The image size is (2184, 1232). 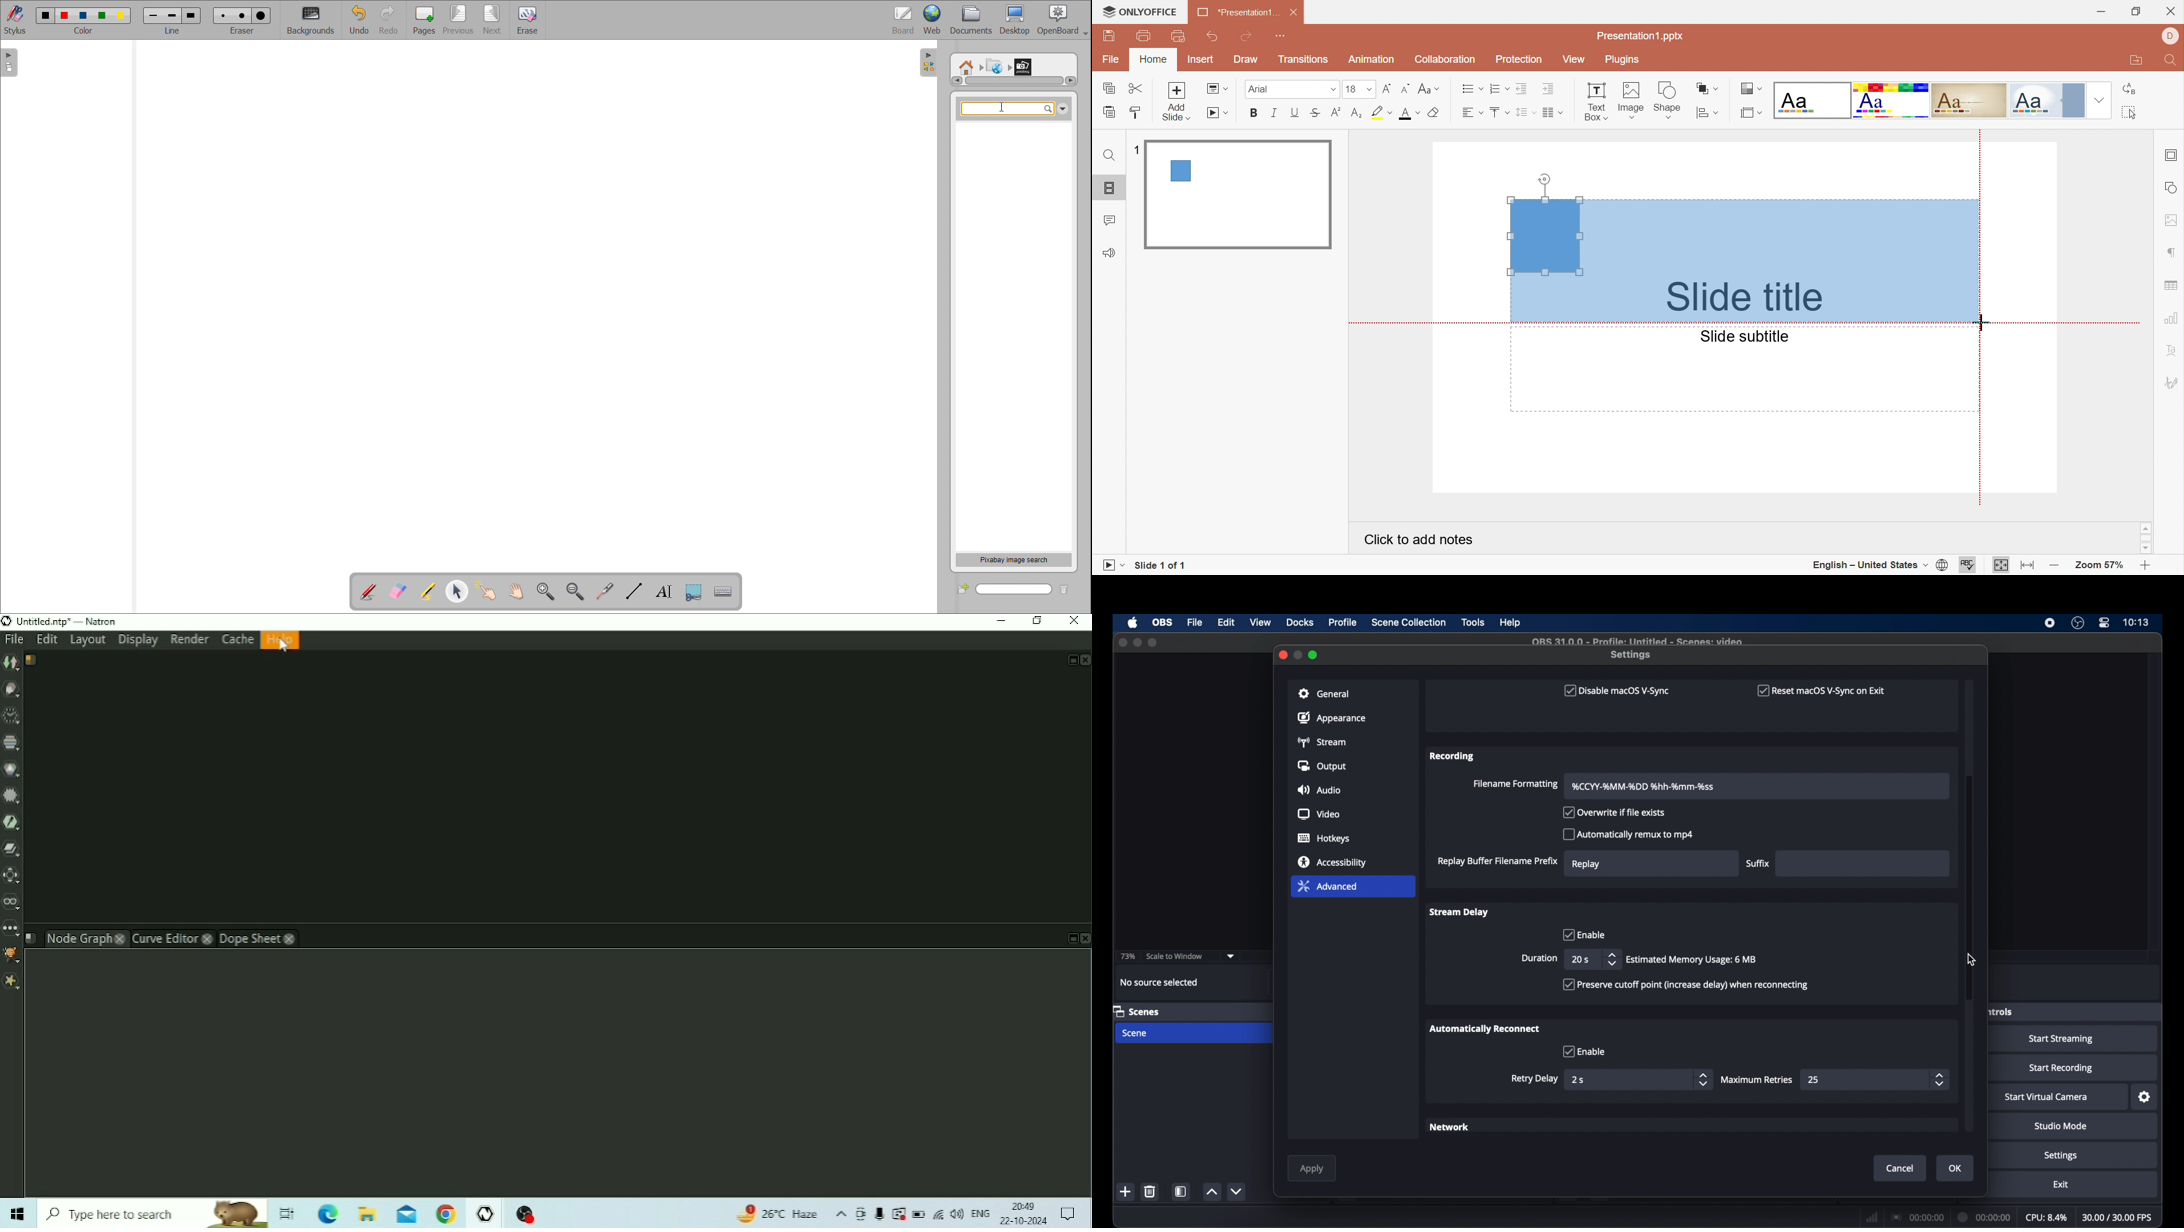 What do you see at coordinates (1214, 37) in the screenshot?
I see `Undo` at bounding box center [1214, 37].